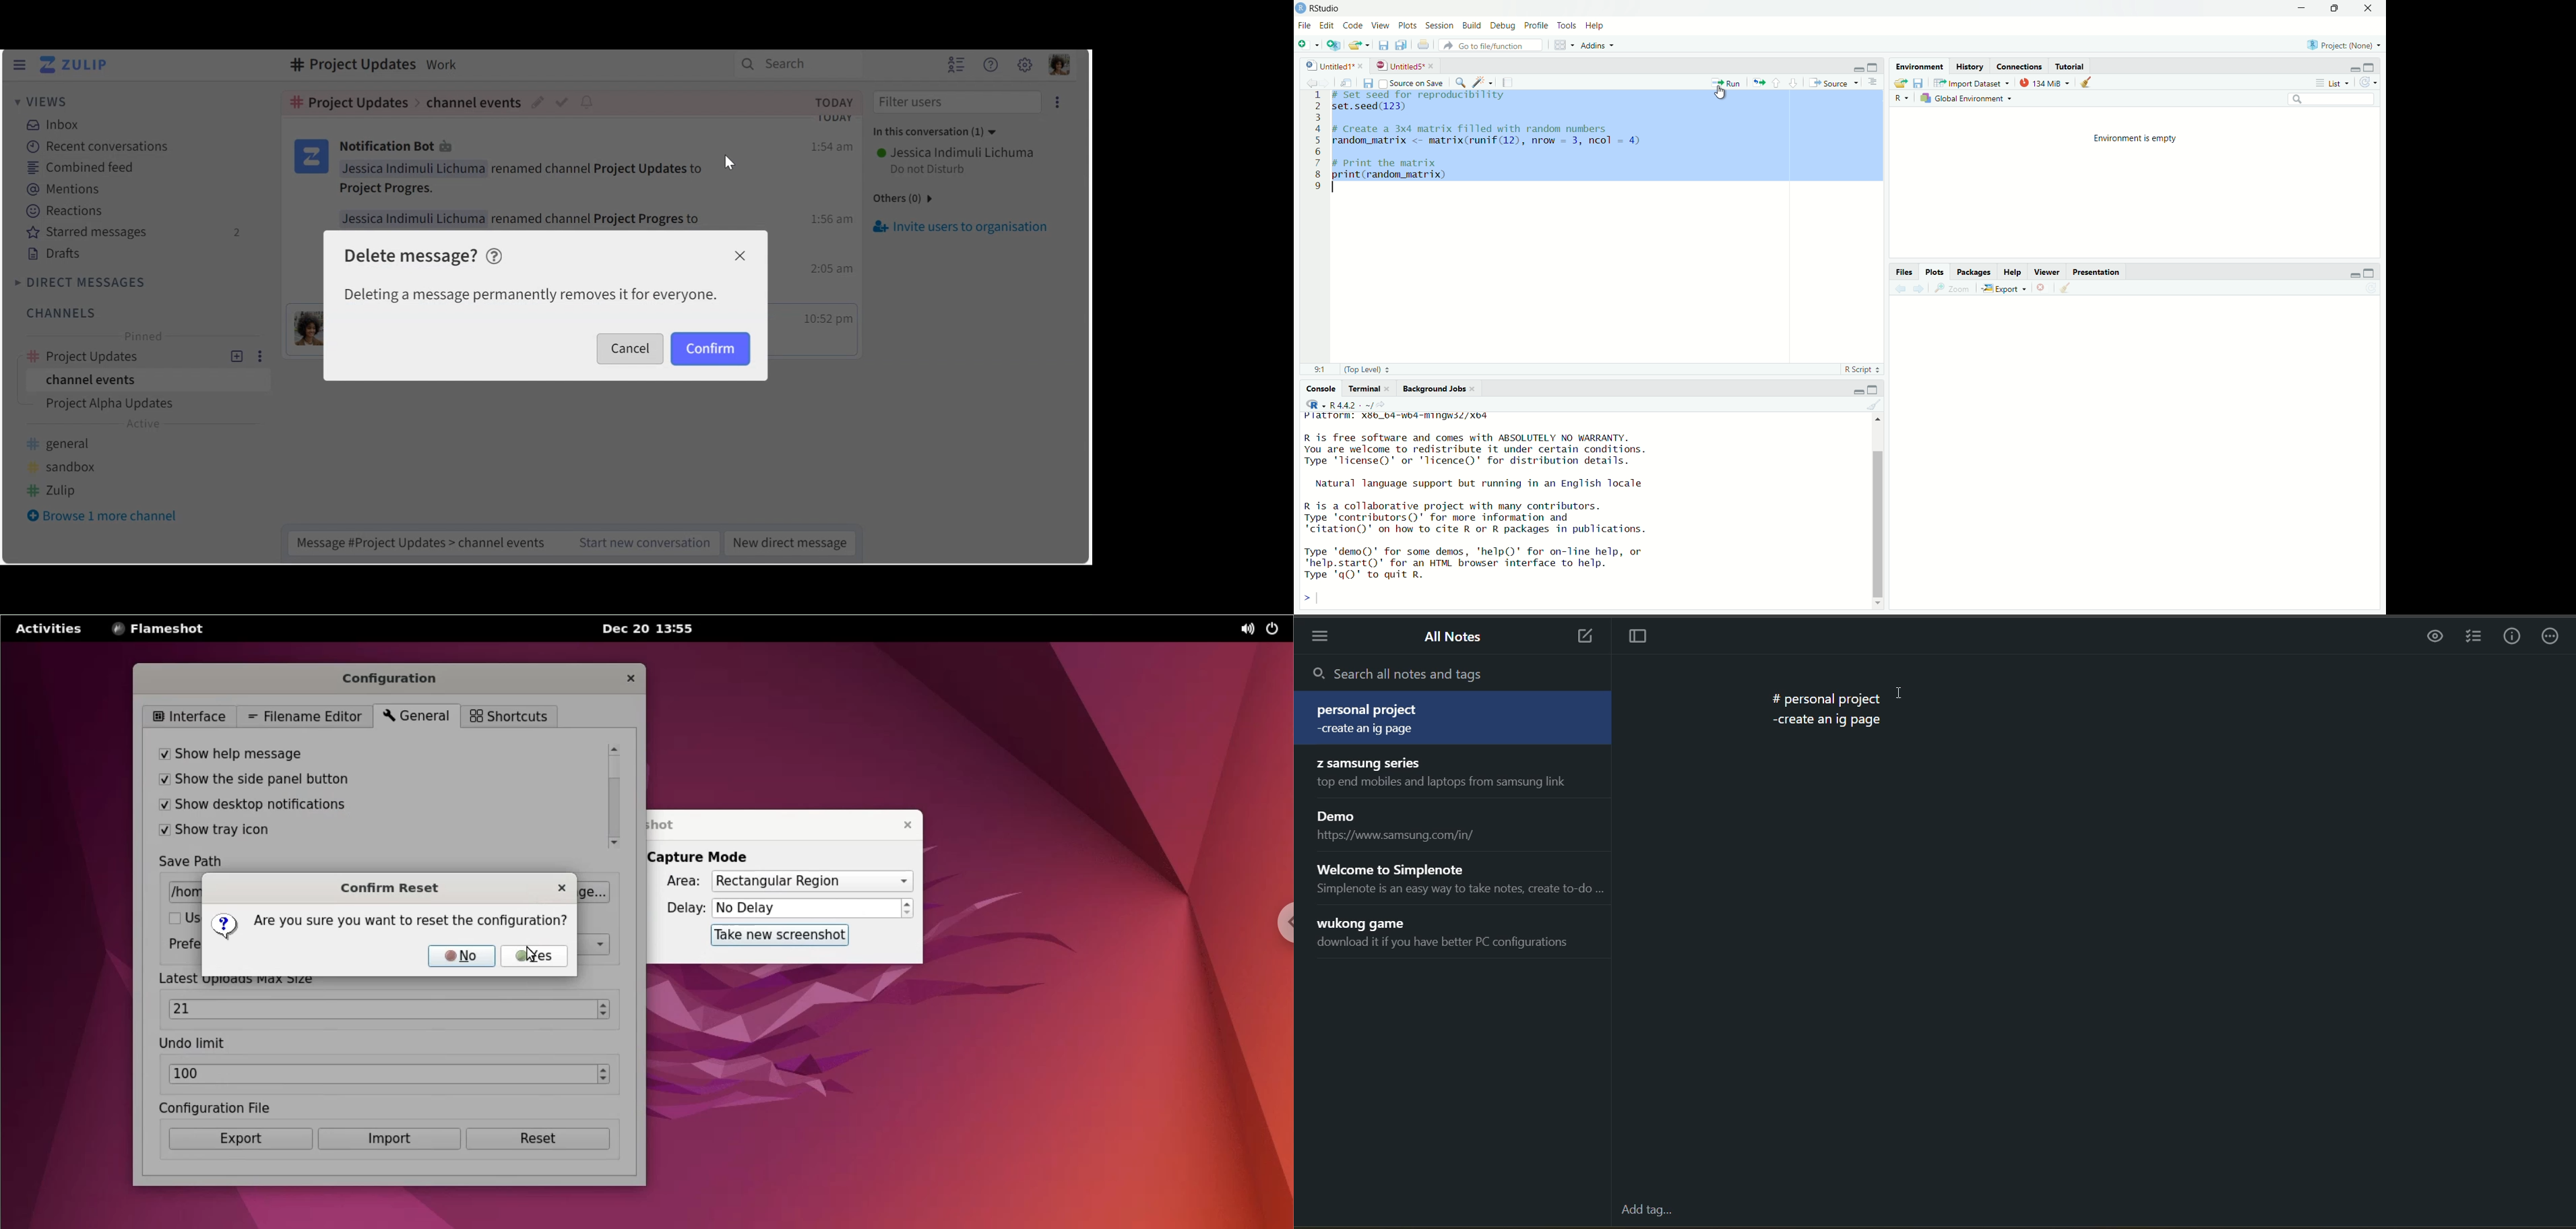 Image resolution: width=2576 pixels, height=1232 pixels. Describe the element at coordinates (2099, 273) in the screenshot. I see `Presentation` at that location.